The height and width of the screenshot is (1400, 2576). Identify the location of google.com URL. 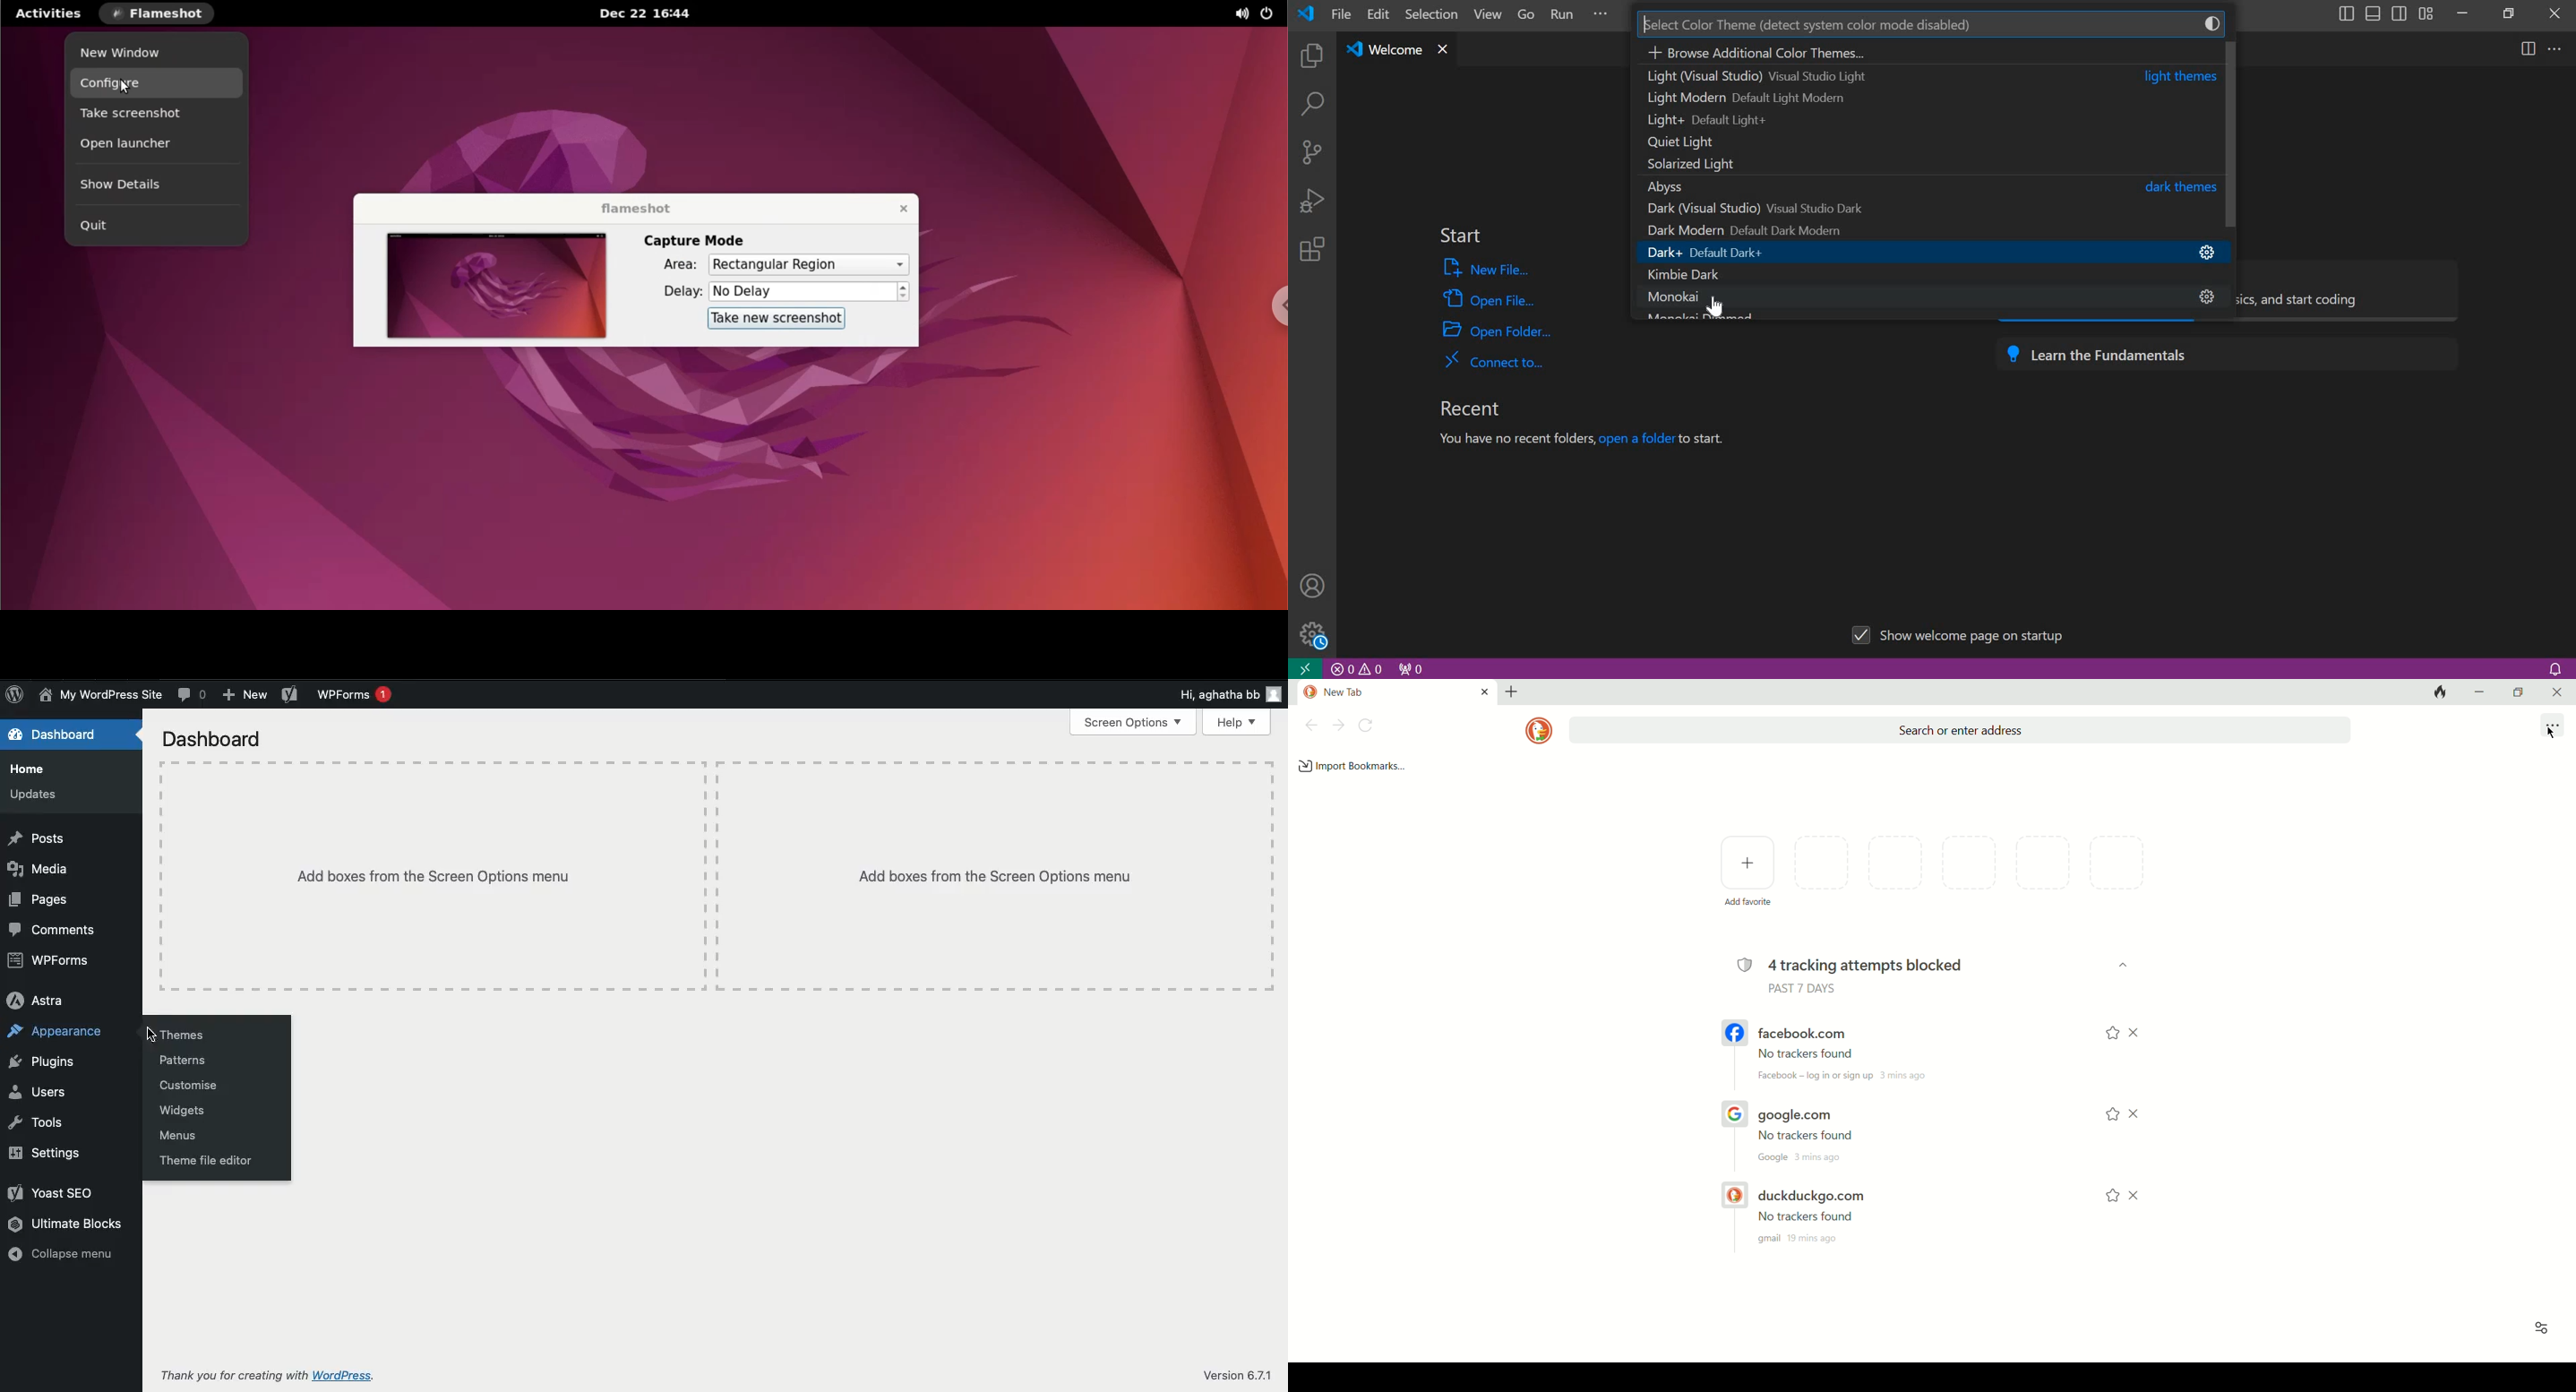
(1802, 1135).